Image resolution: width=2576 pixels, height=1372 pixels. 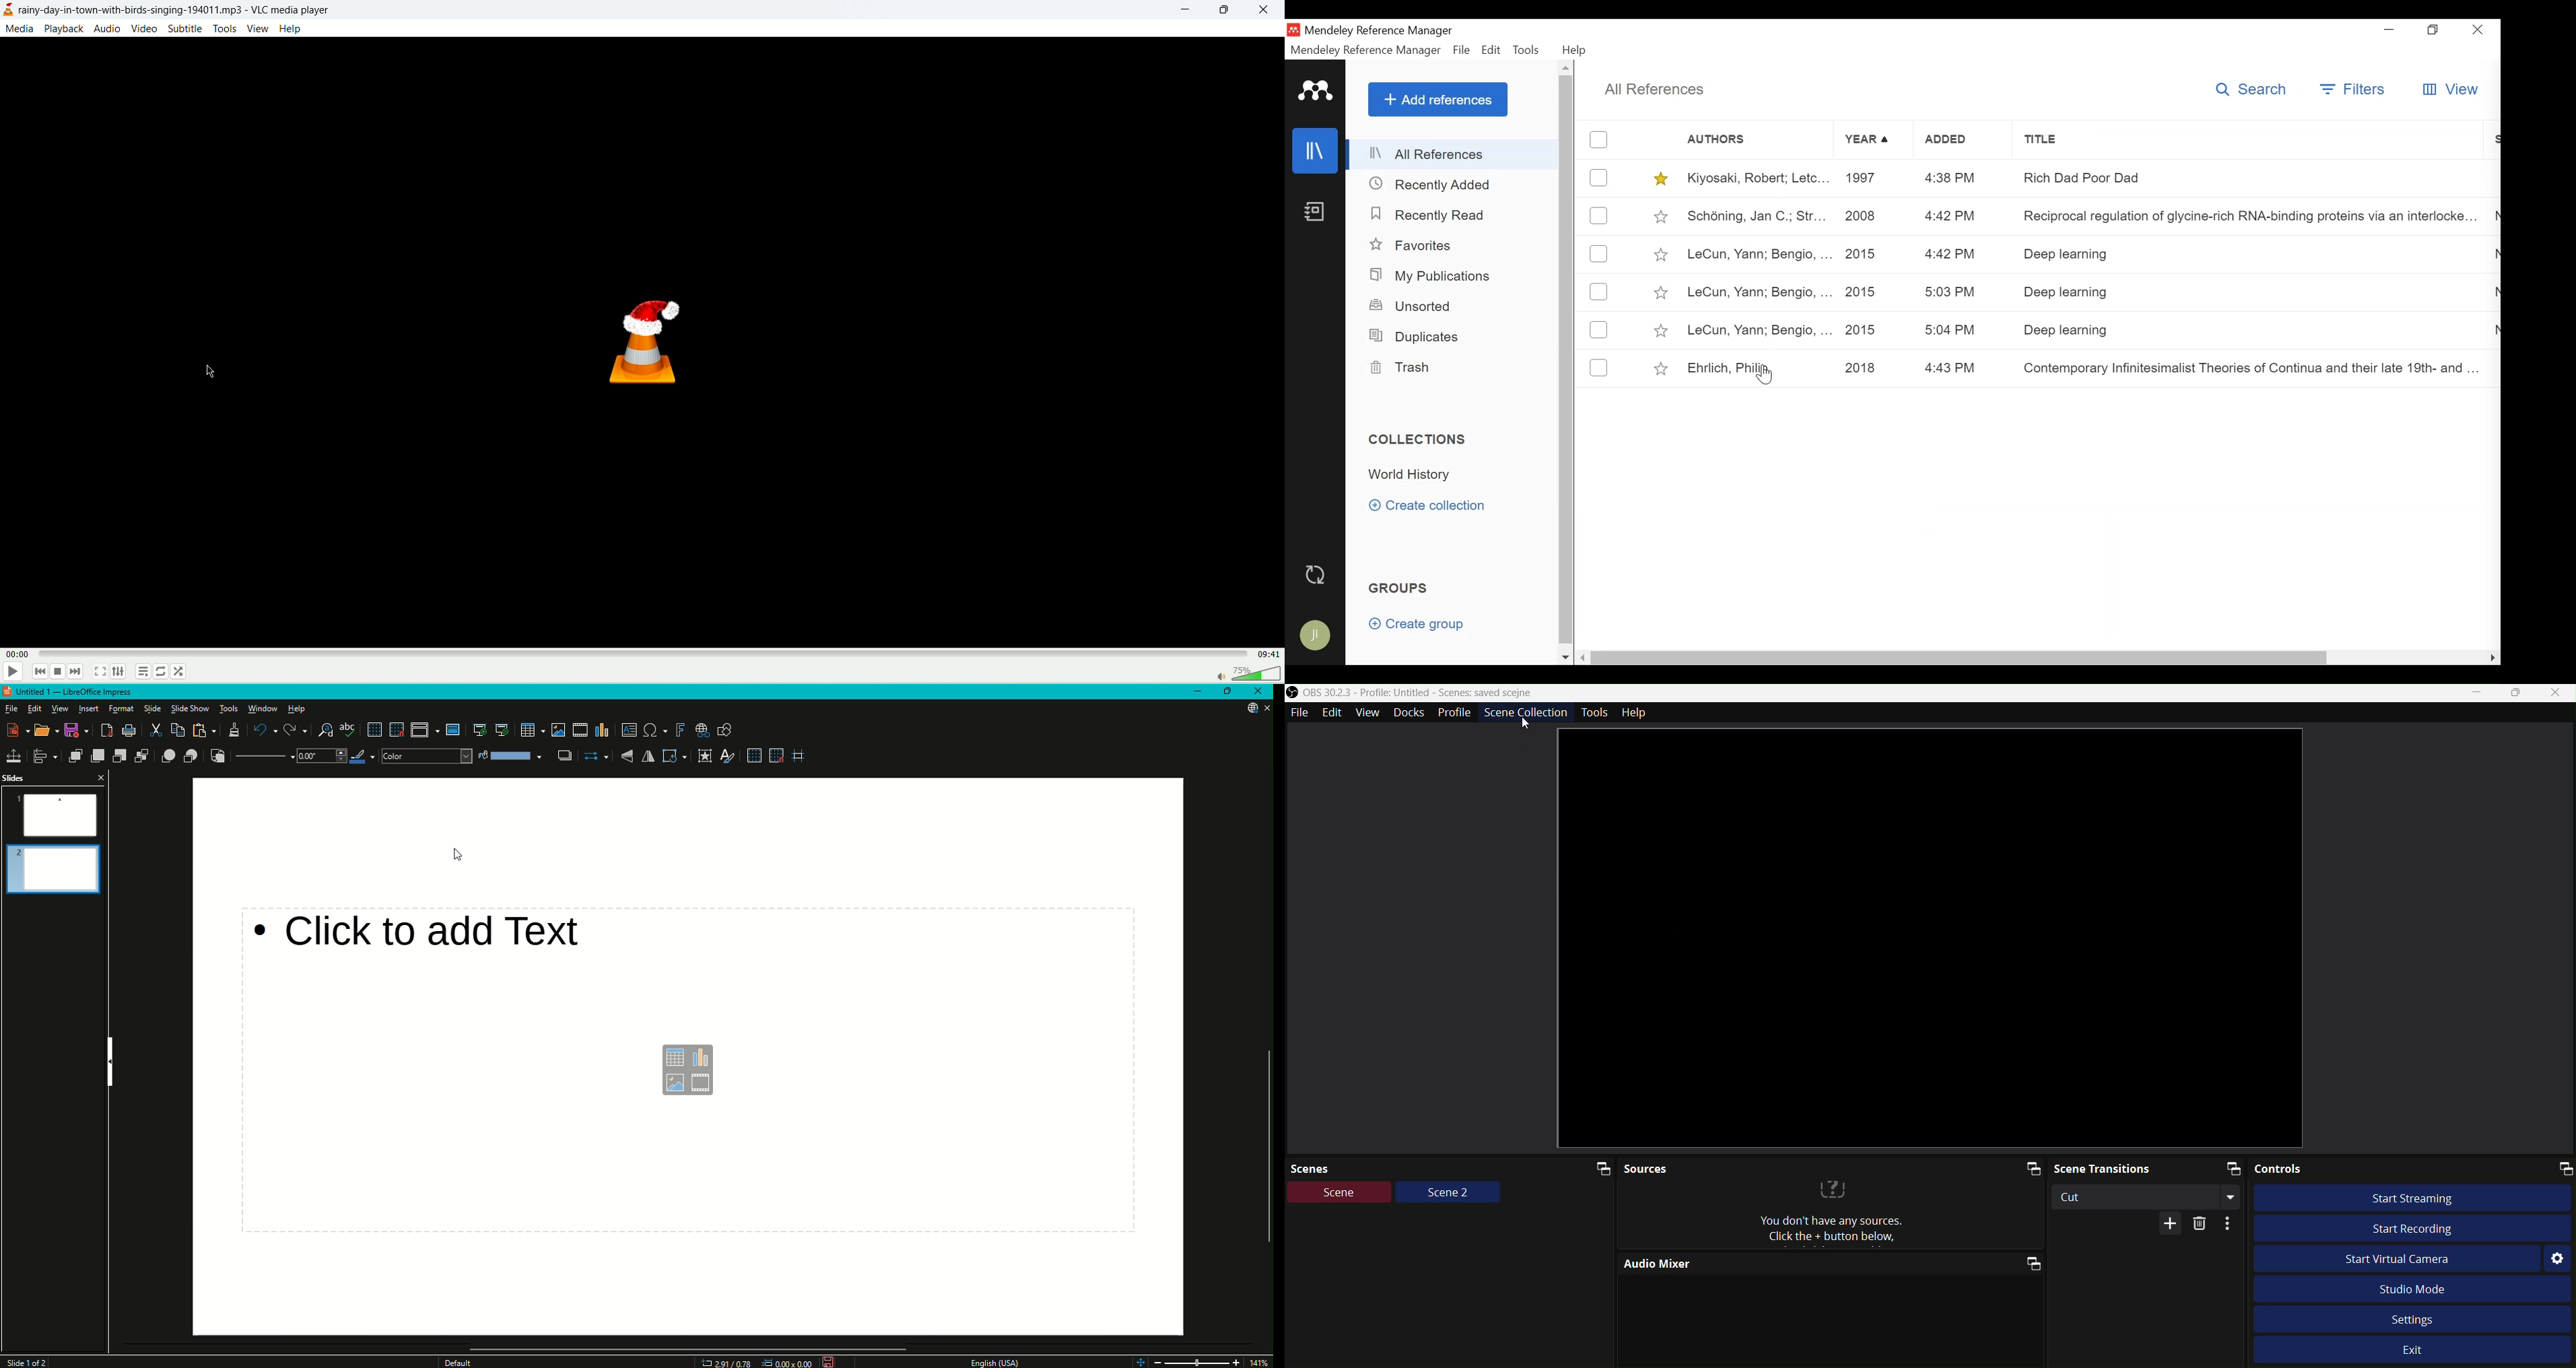 I want to click on Text box options, so click(x=685, y=1070).